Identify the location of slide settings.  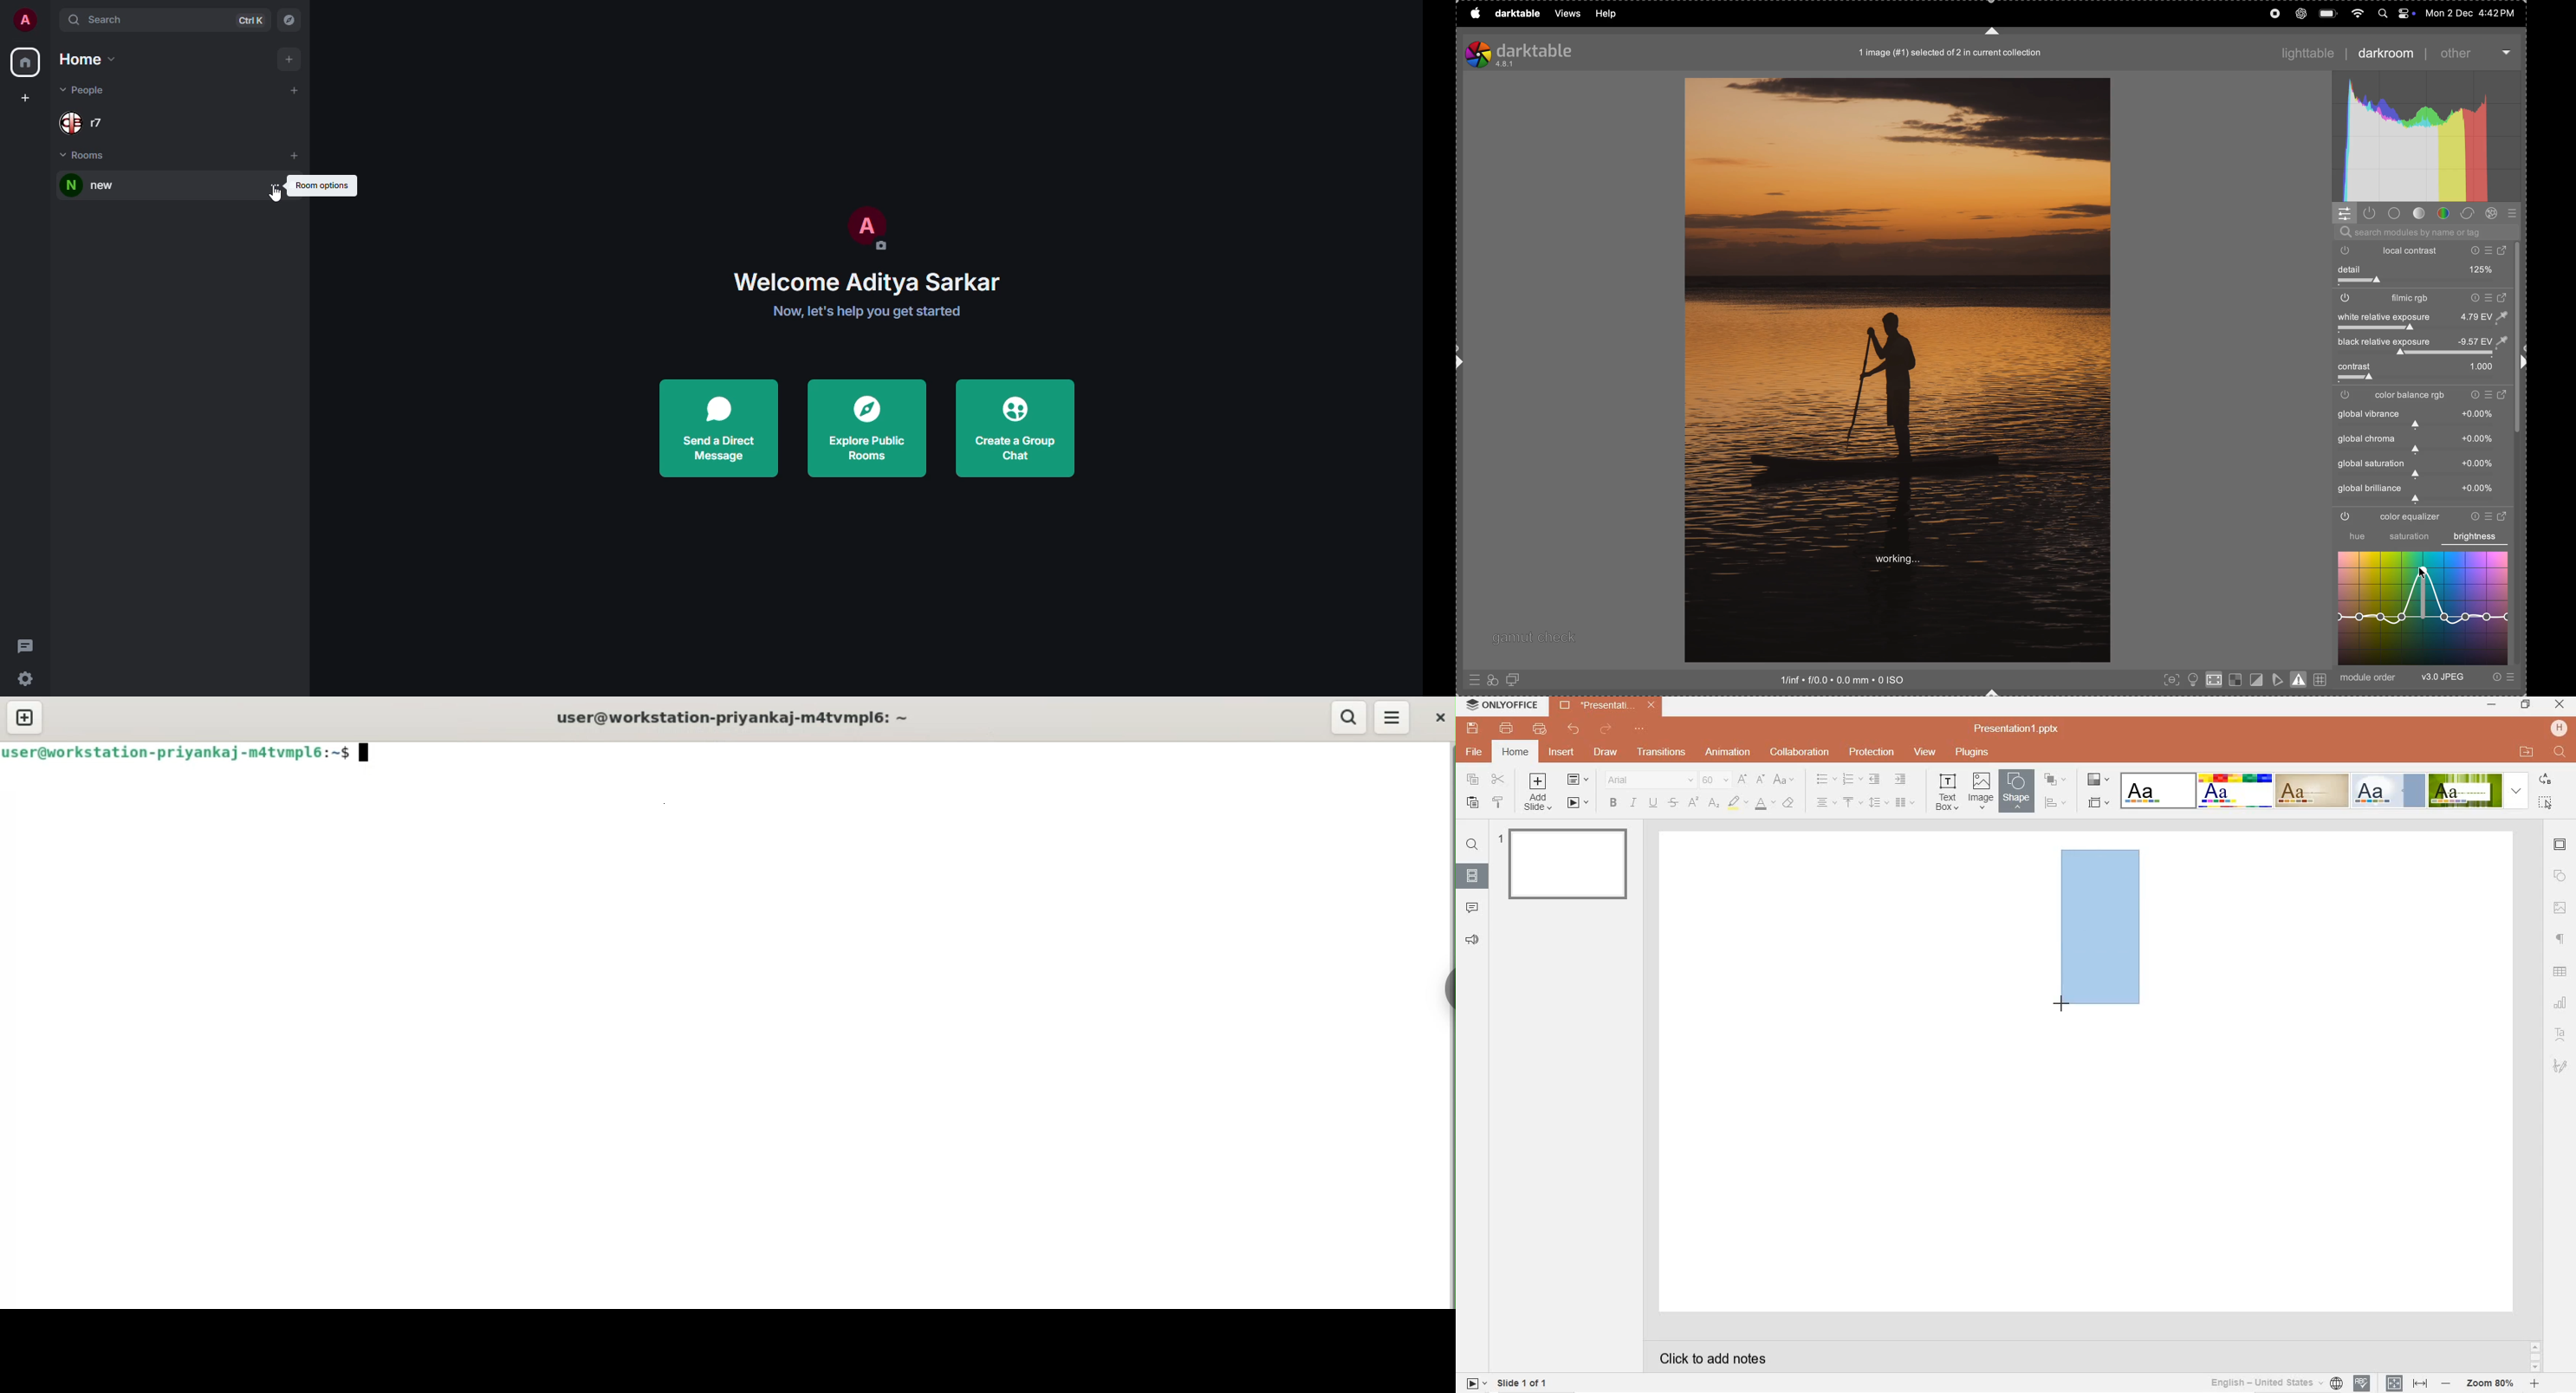
(2561, 846).